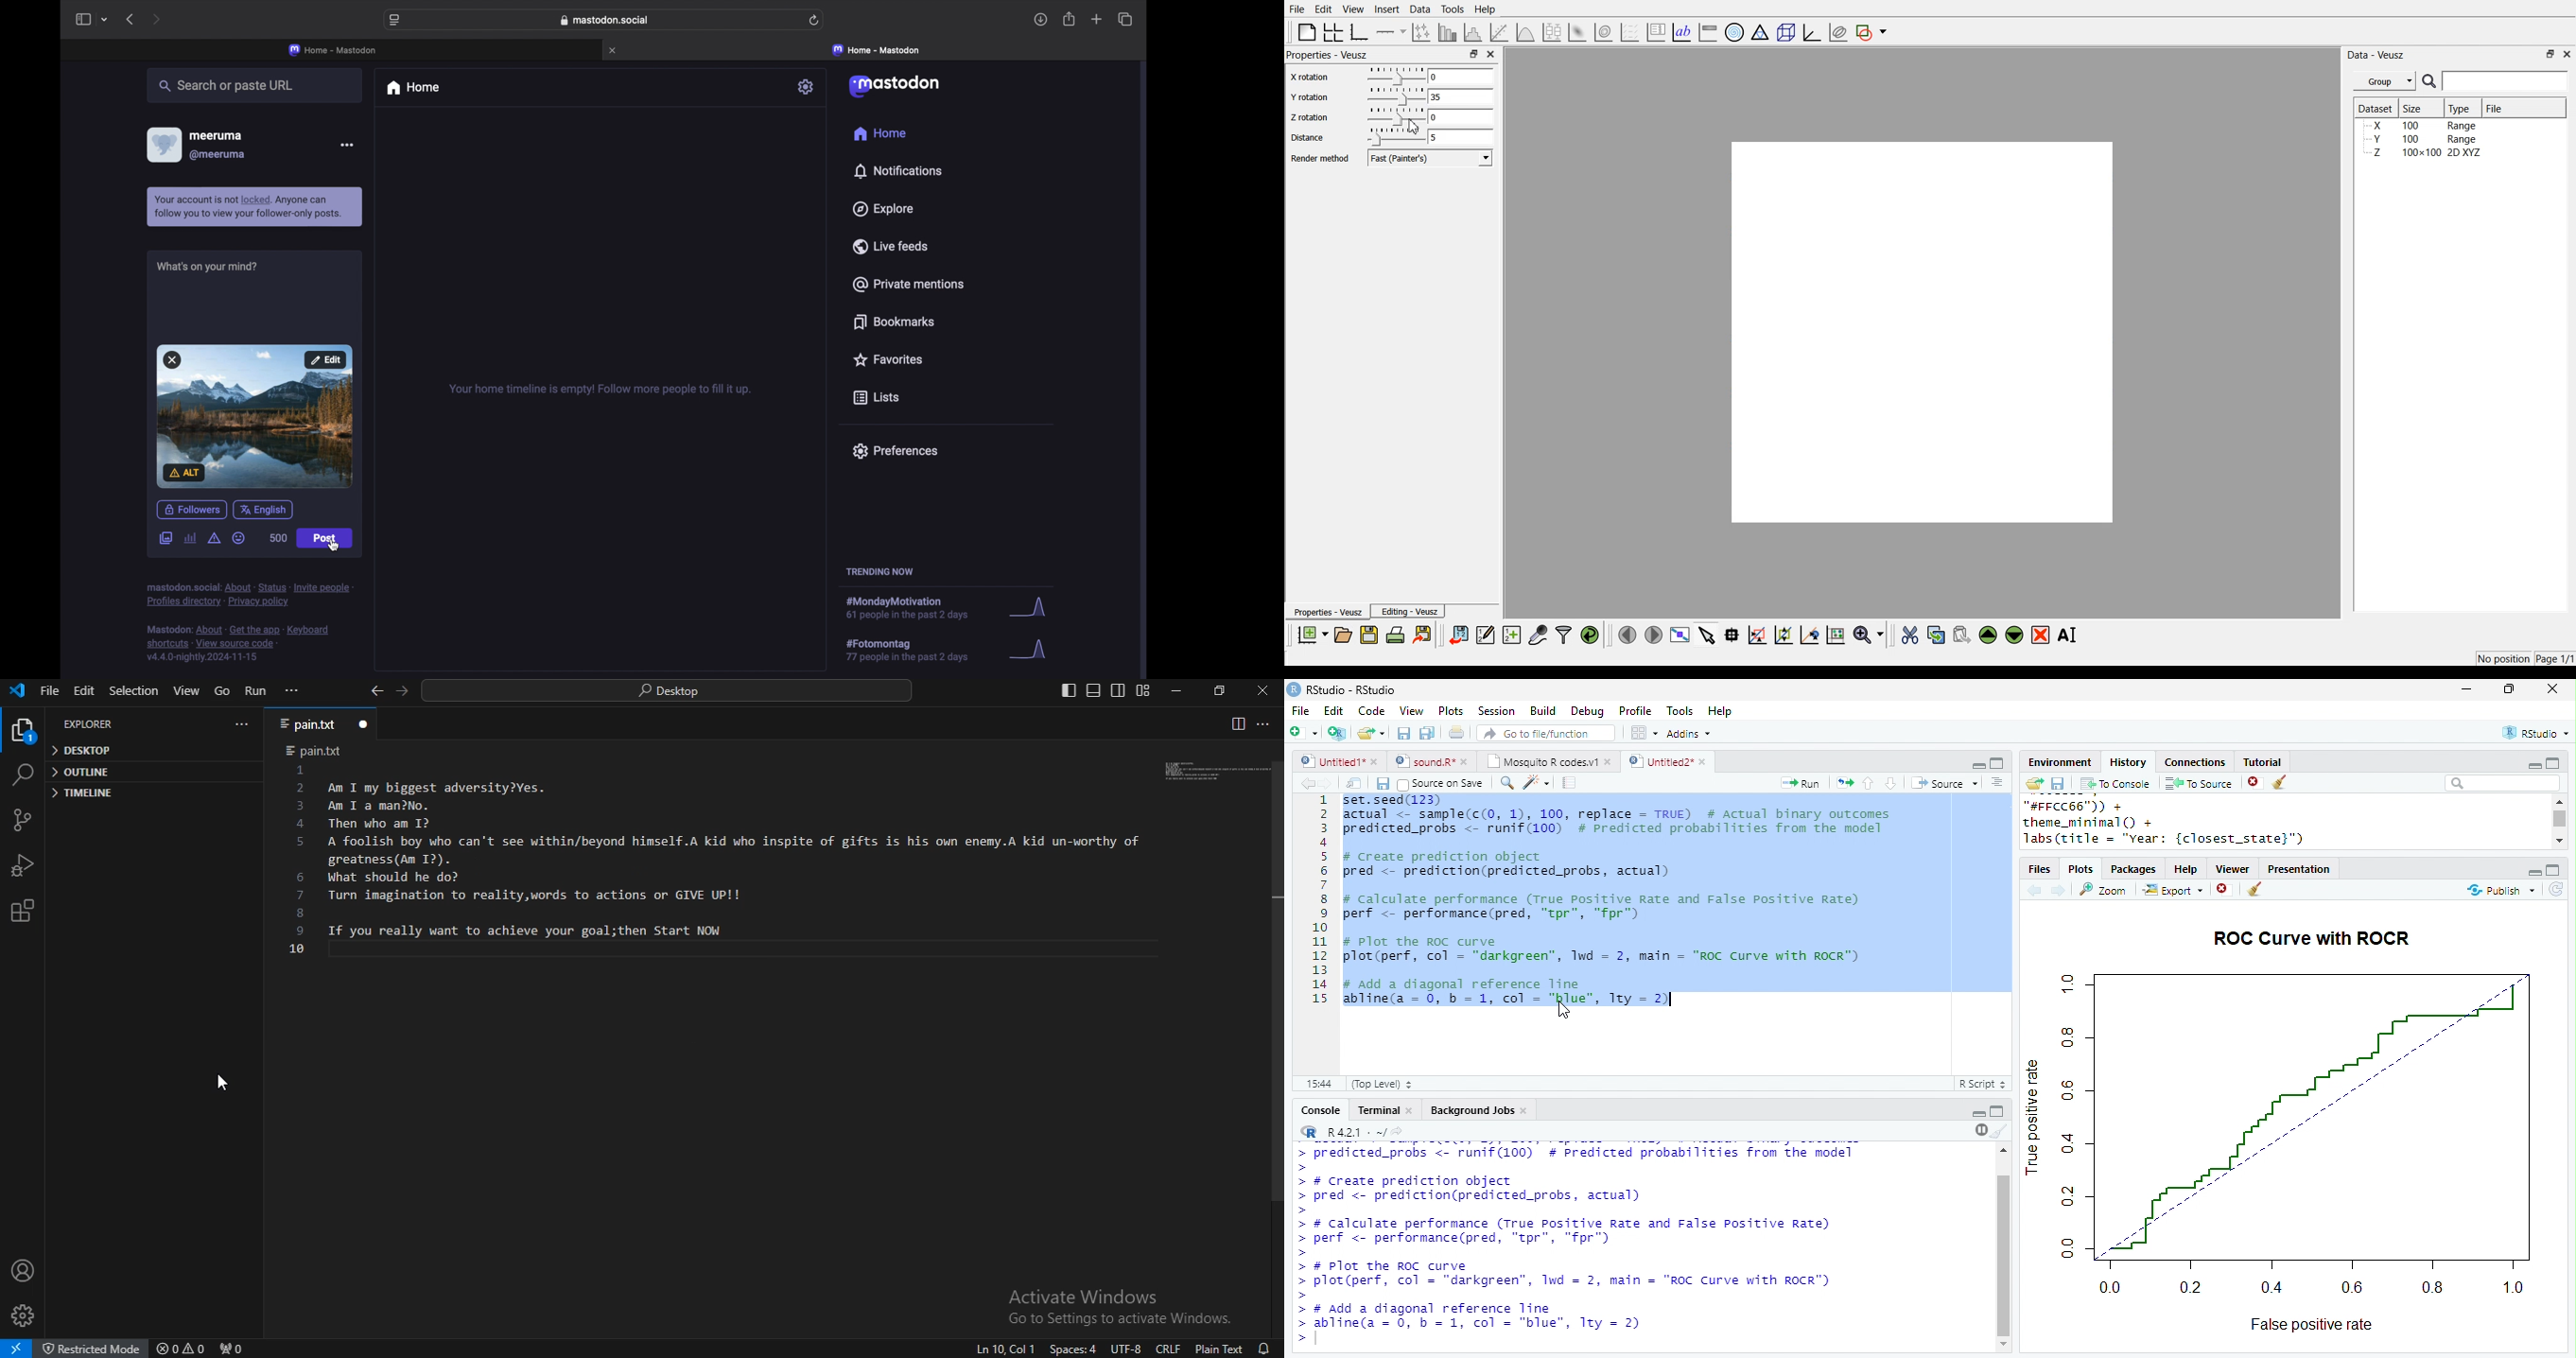 This screenshot has width=2576, height=1372. I want to click on Plot covariance ellipsis, so click(1839, 33).